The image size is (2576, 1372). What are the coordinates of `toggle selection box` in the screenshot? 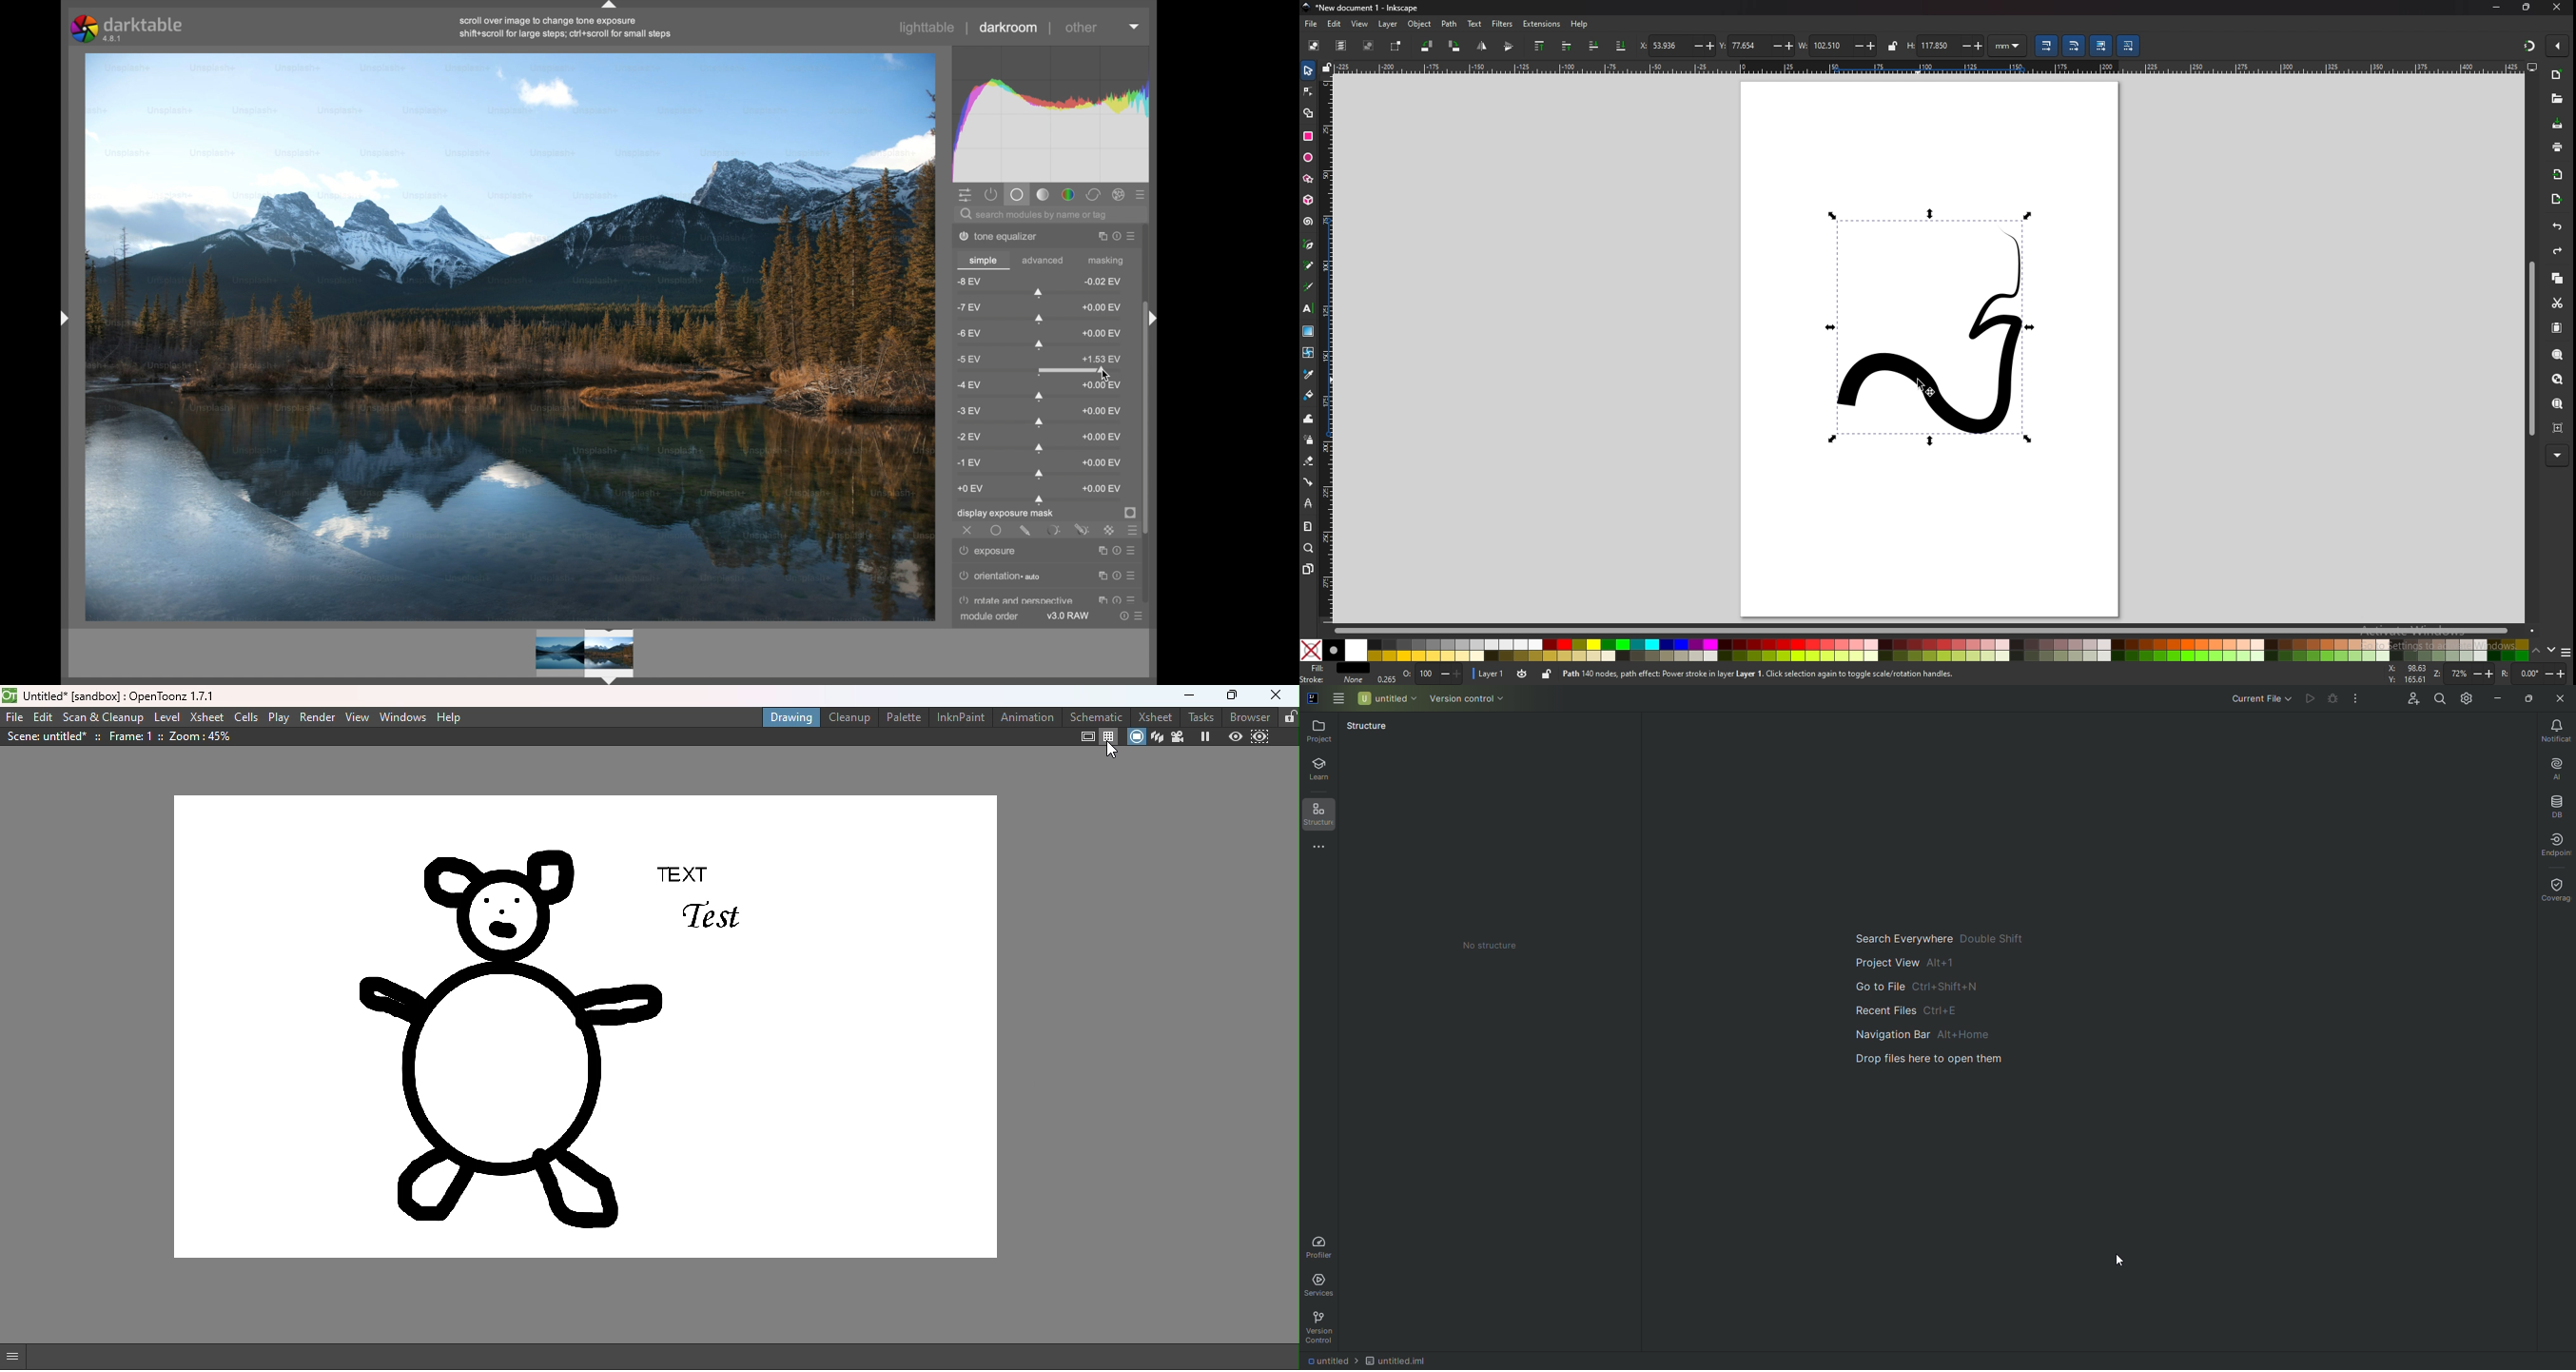 It's located at (1396, 46).